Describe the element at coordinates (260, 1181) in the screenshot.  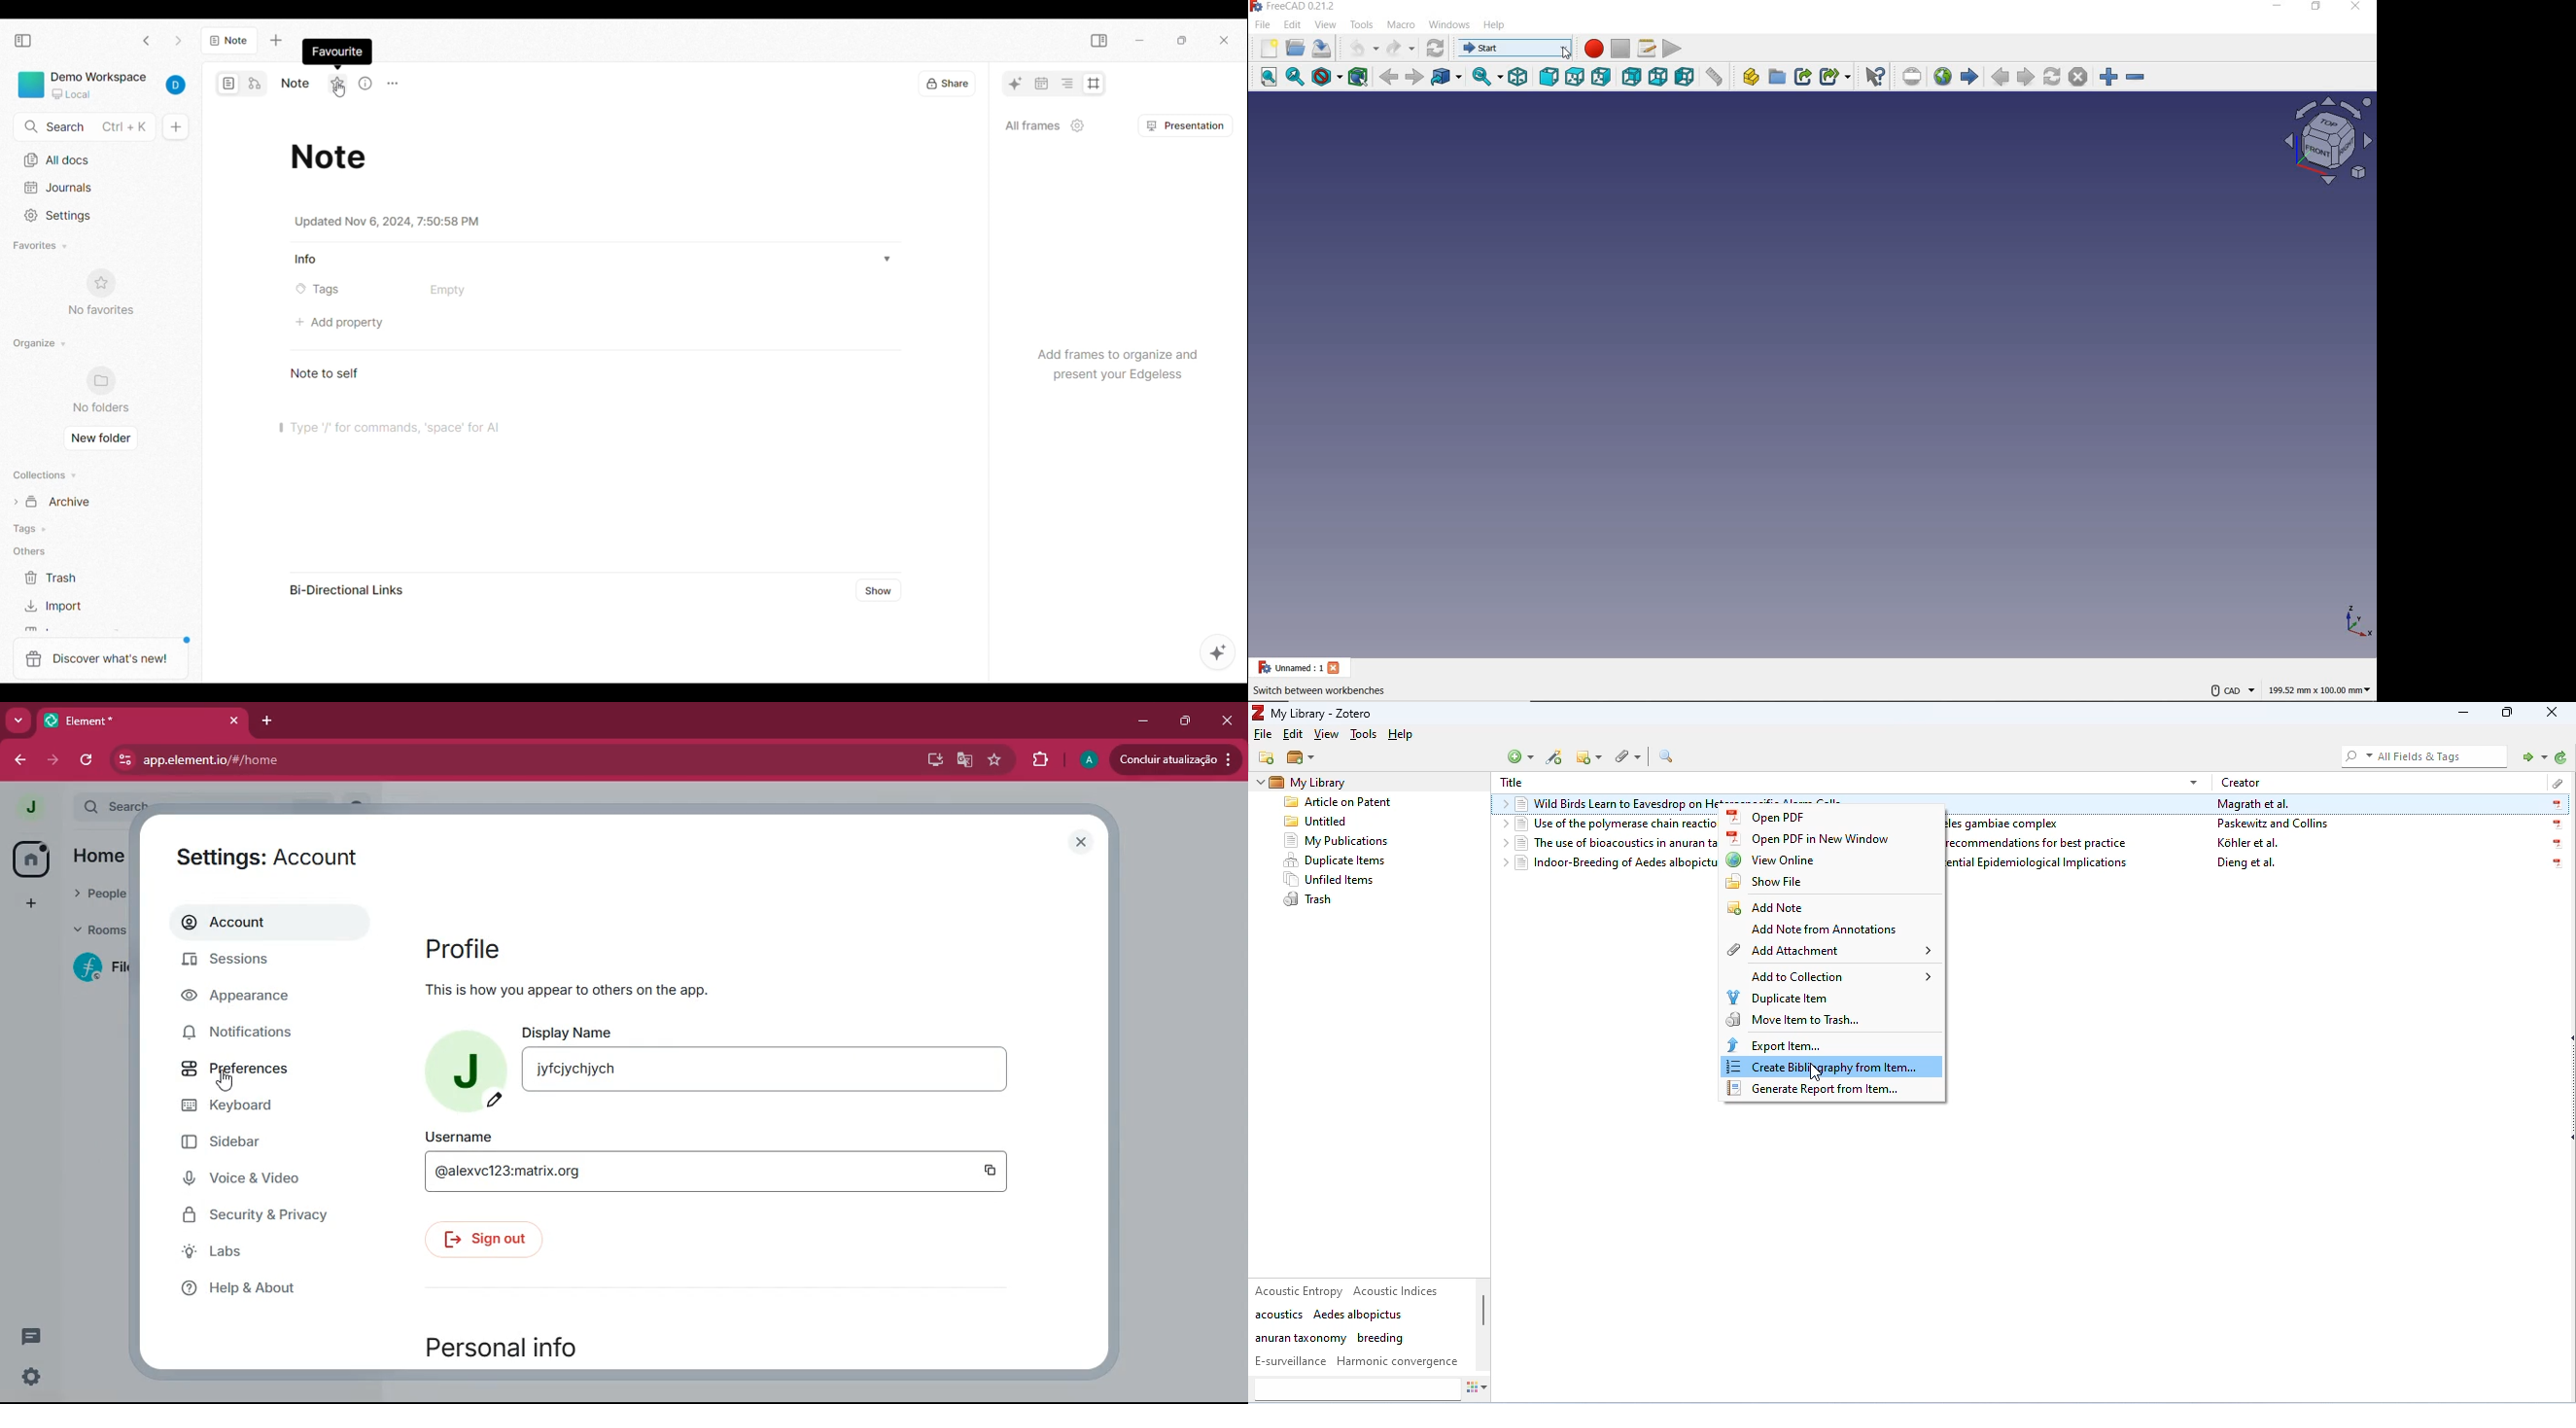
I see `voice` at that location.